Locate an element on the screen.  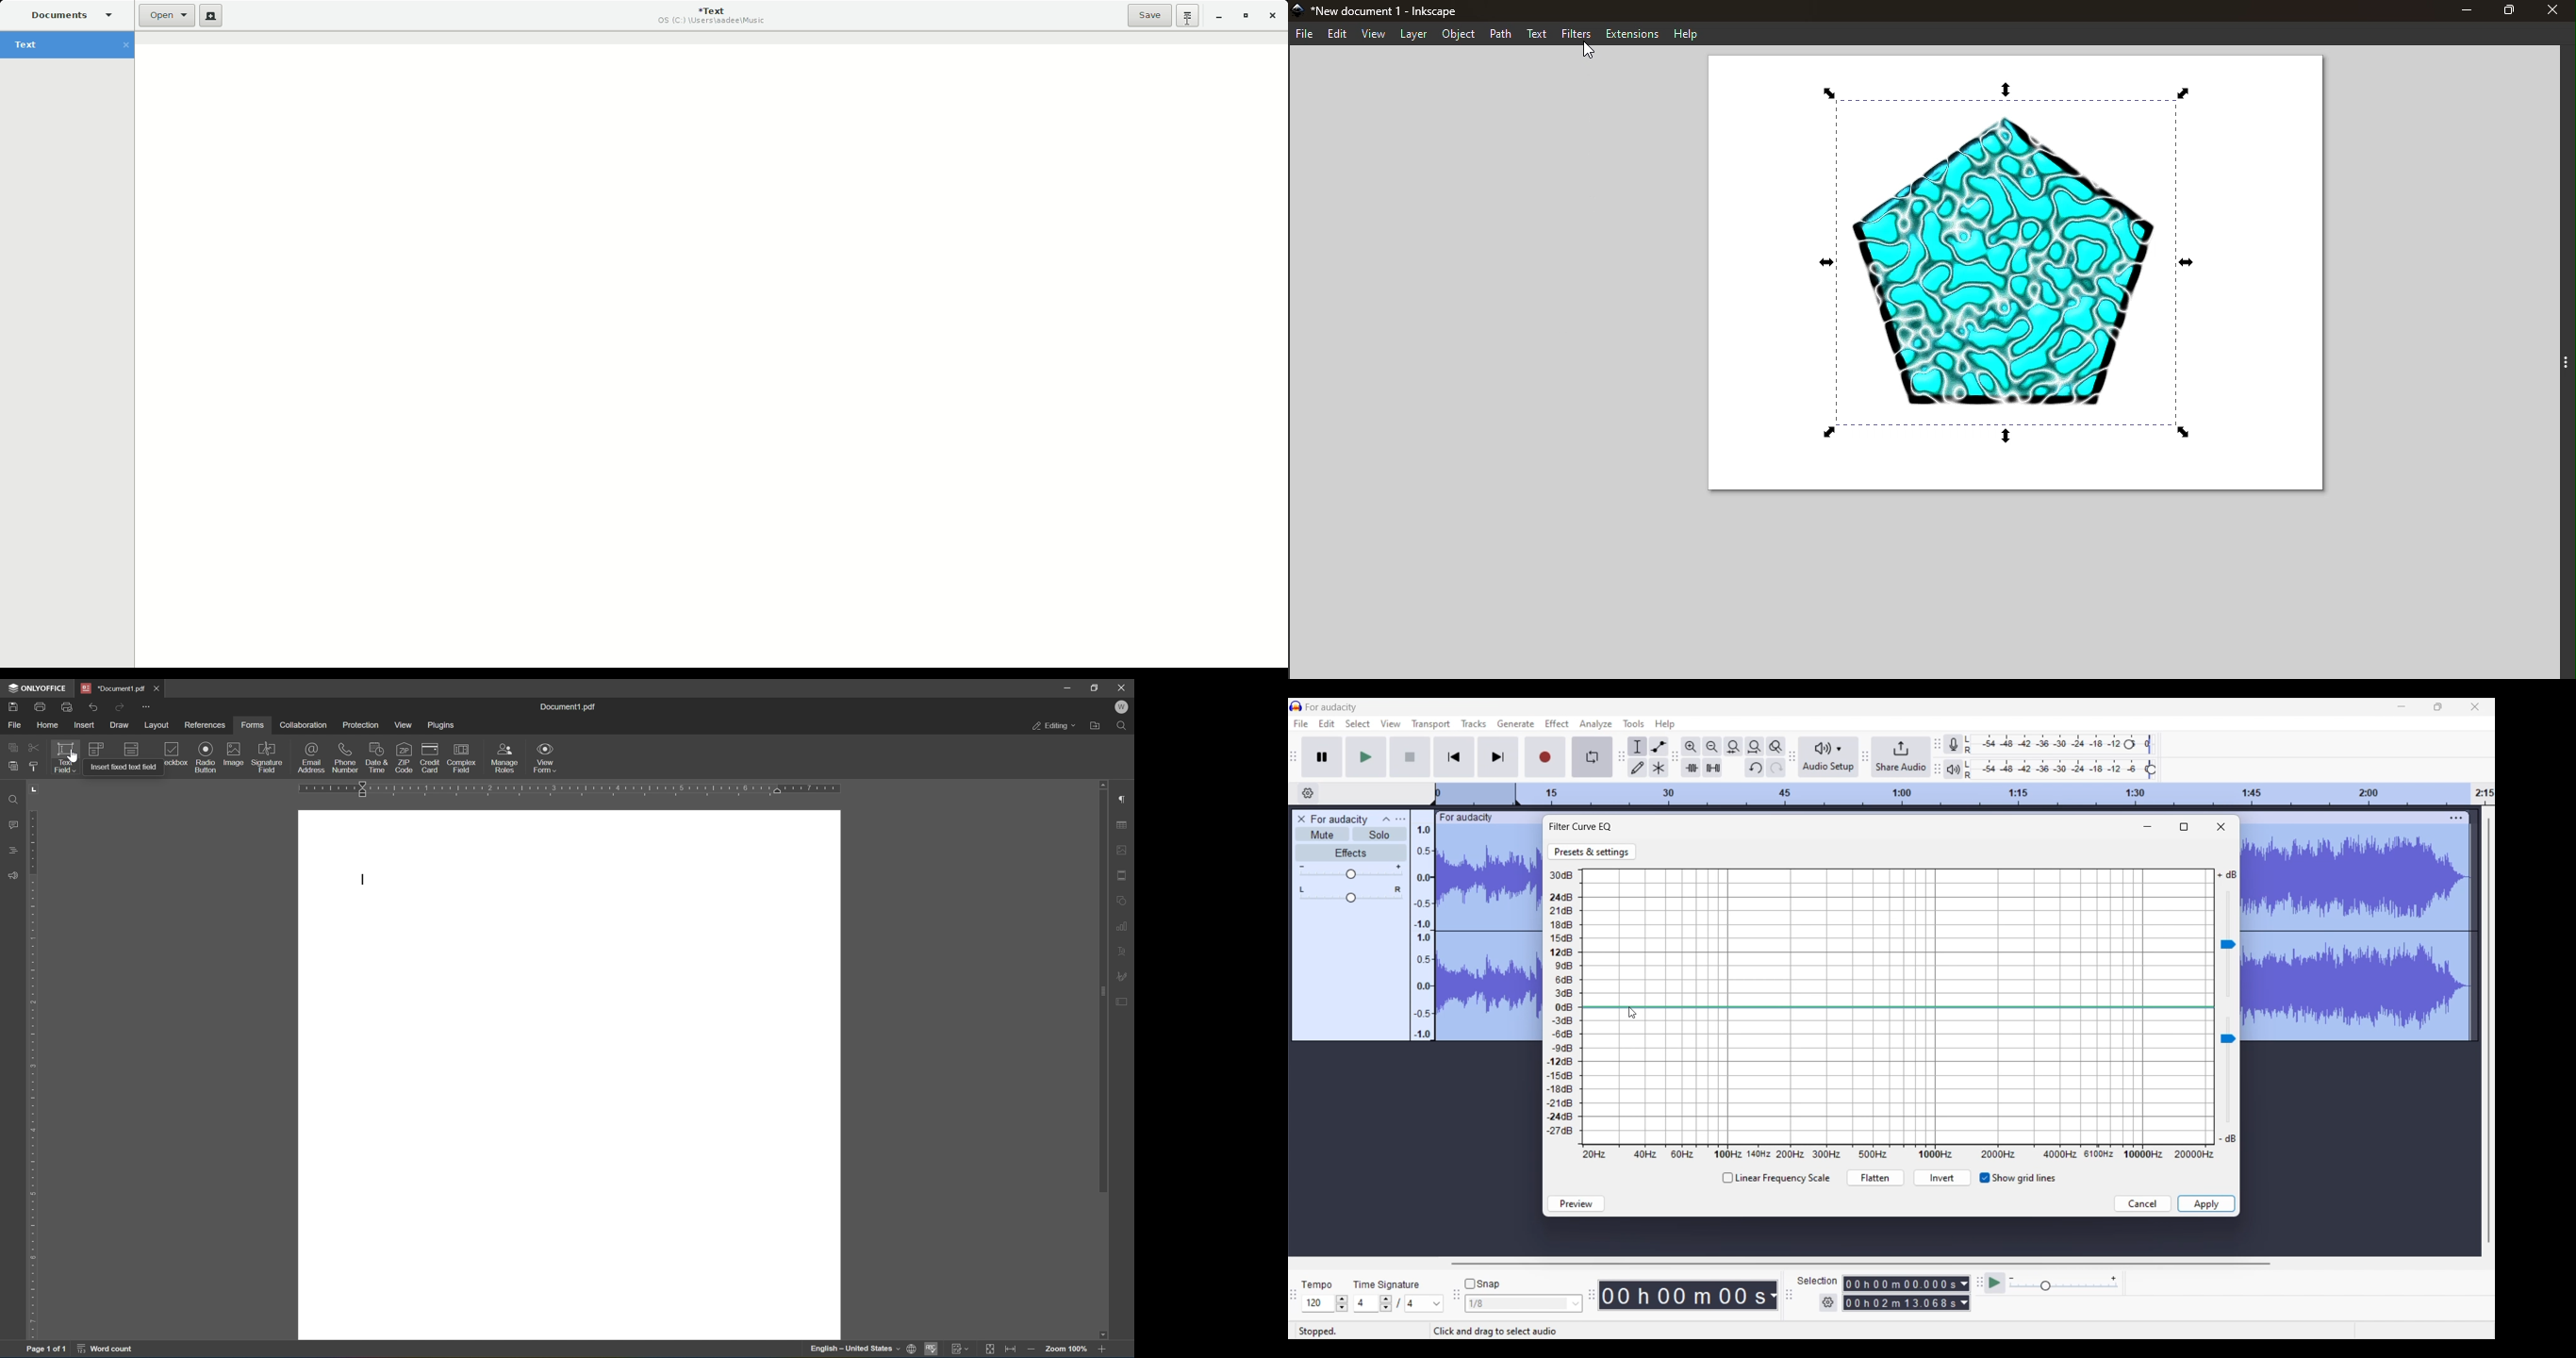
protection is located at coordinates (362, 725).